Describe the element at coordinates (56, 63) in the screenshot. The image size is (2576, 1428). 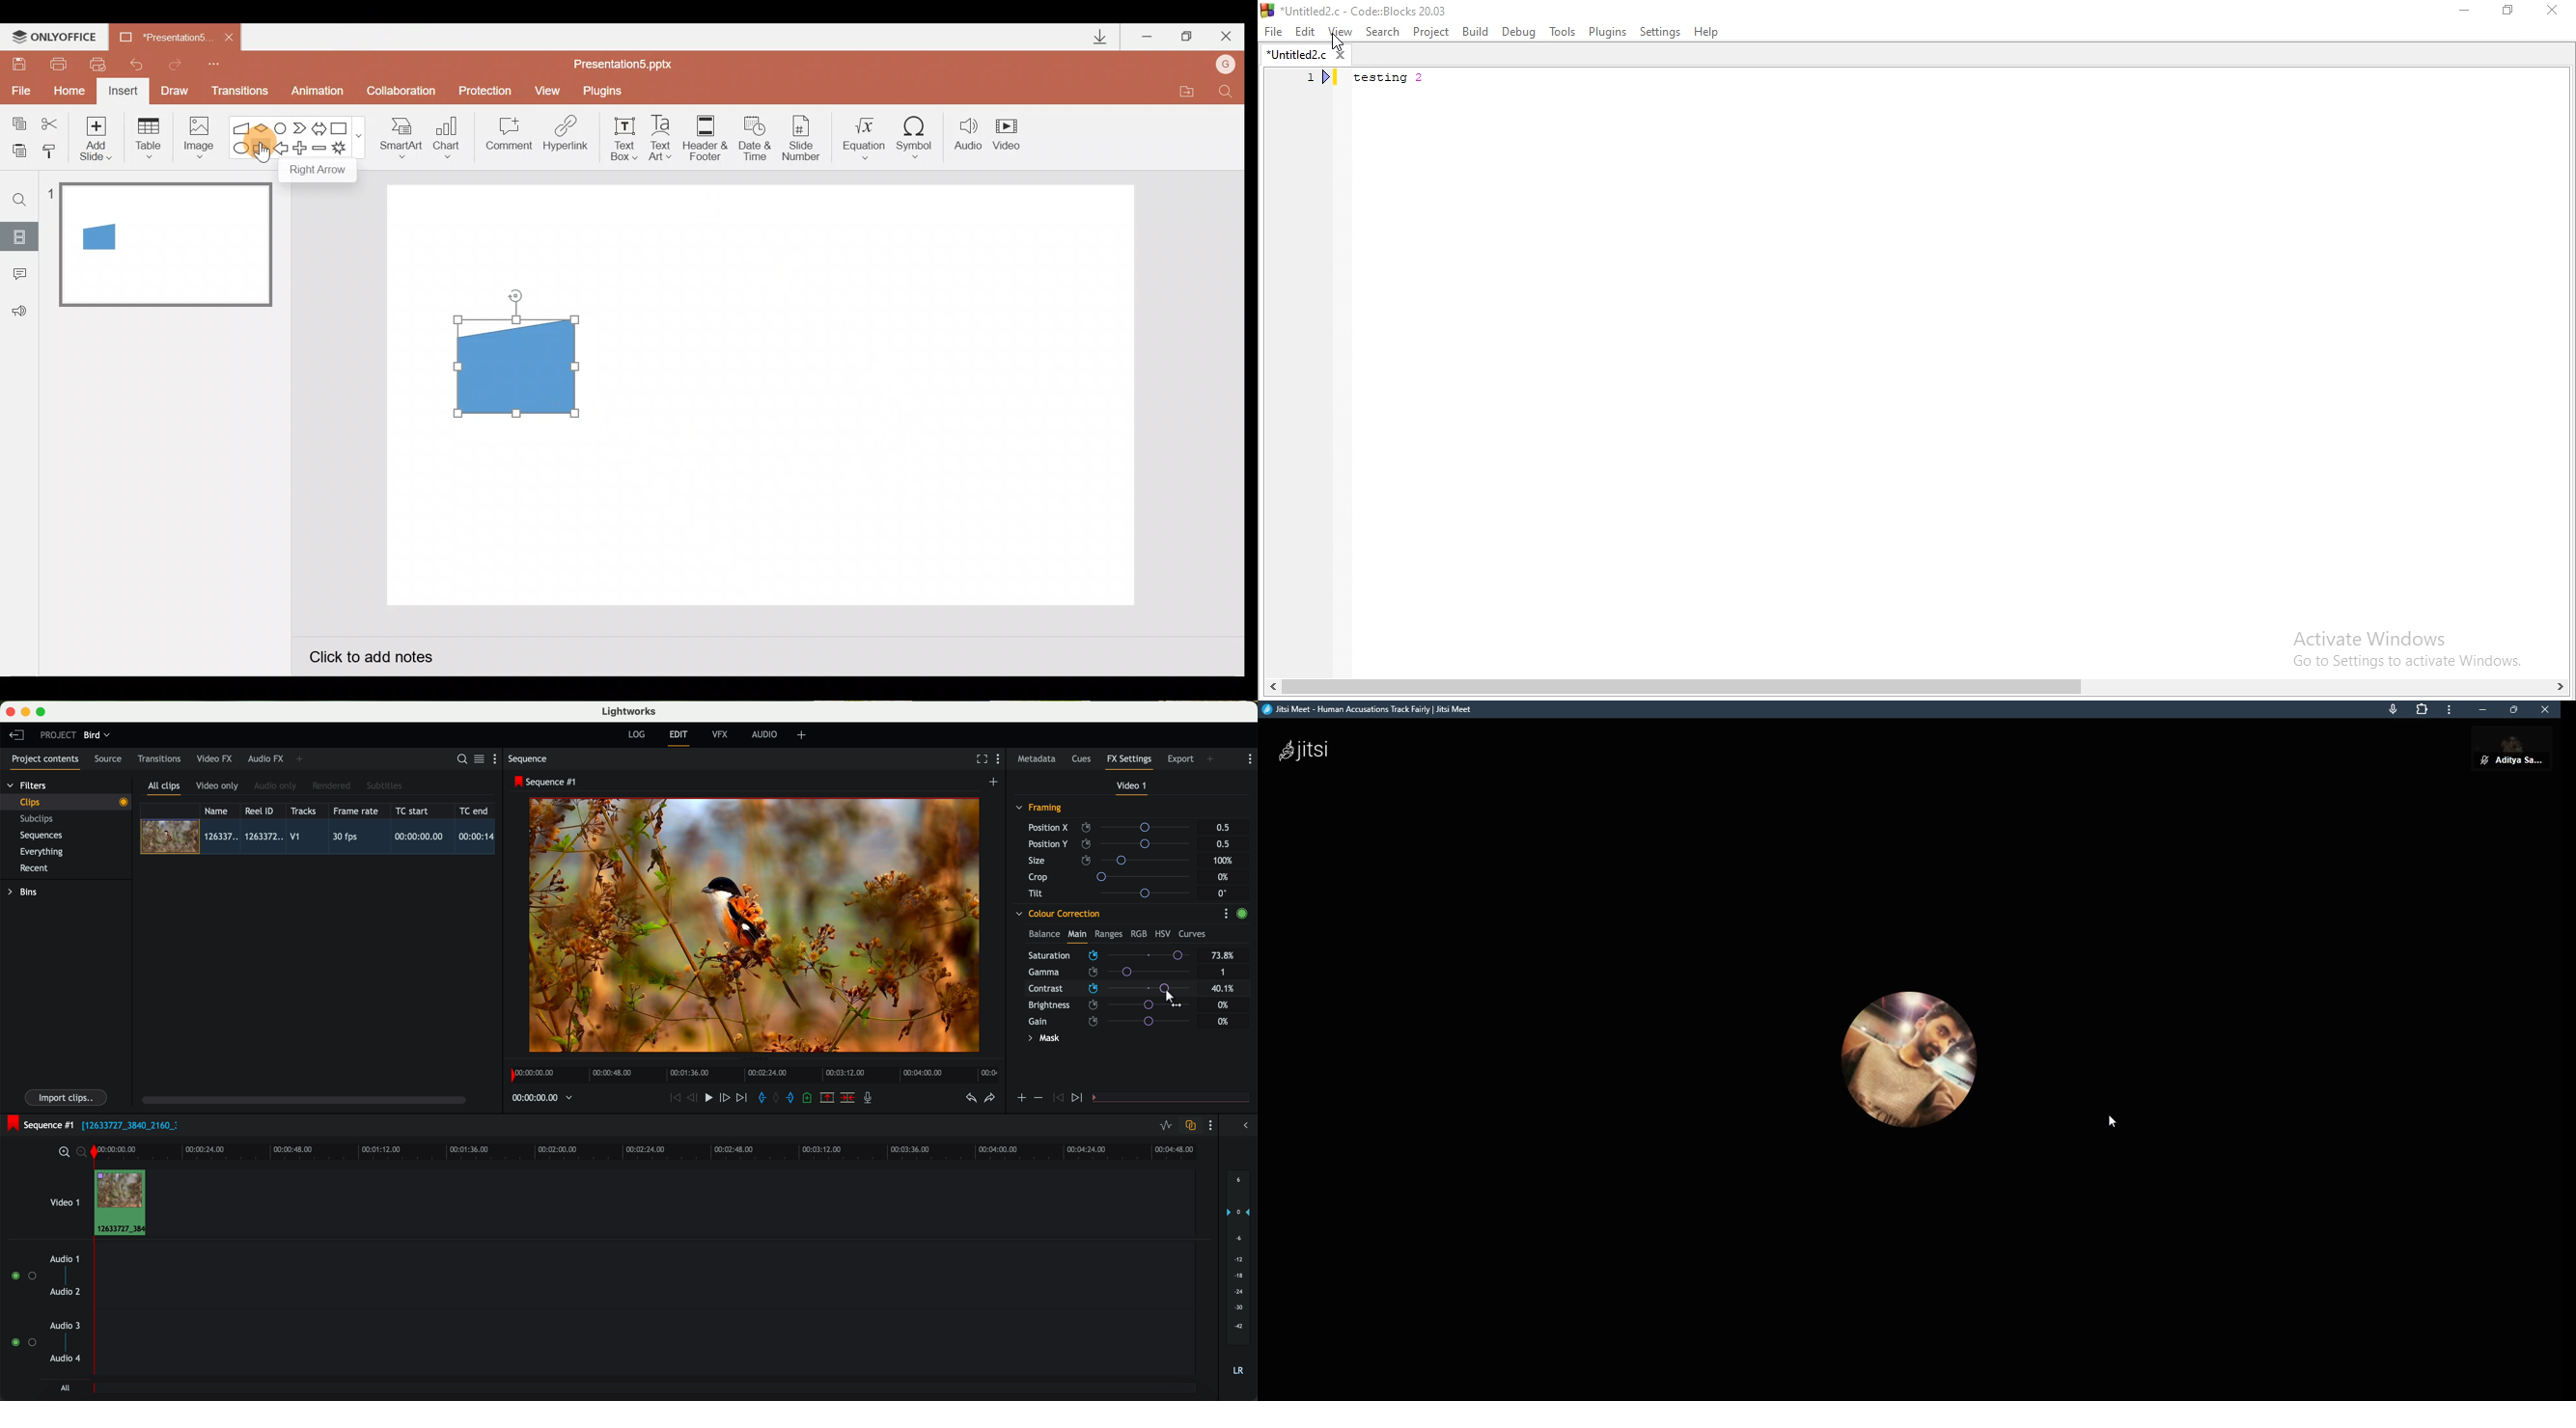
I see `Print file` at that location.